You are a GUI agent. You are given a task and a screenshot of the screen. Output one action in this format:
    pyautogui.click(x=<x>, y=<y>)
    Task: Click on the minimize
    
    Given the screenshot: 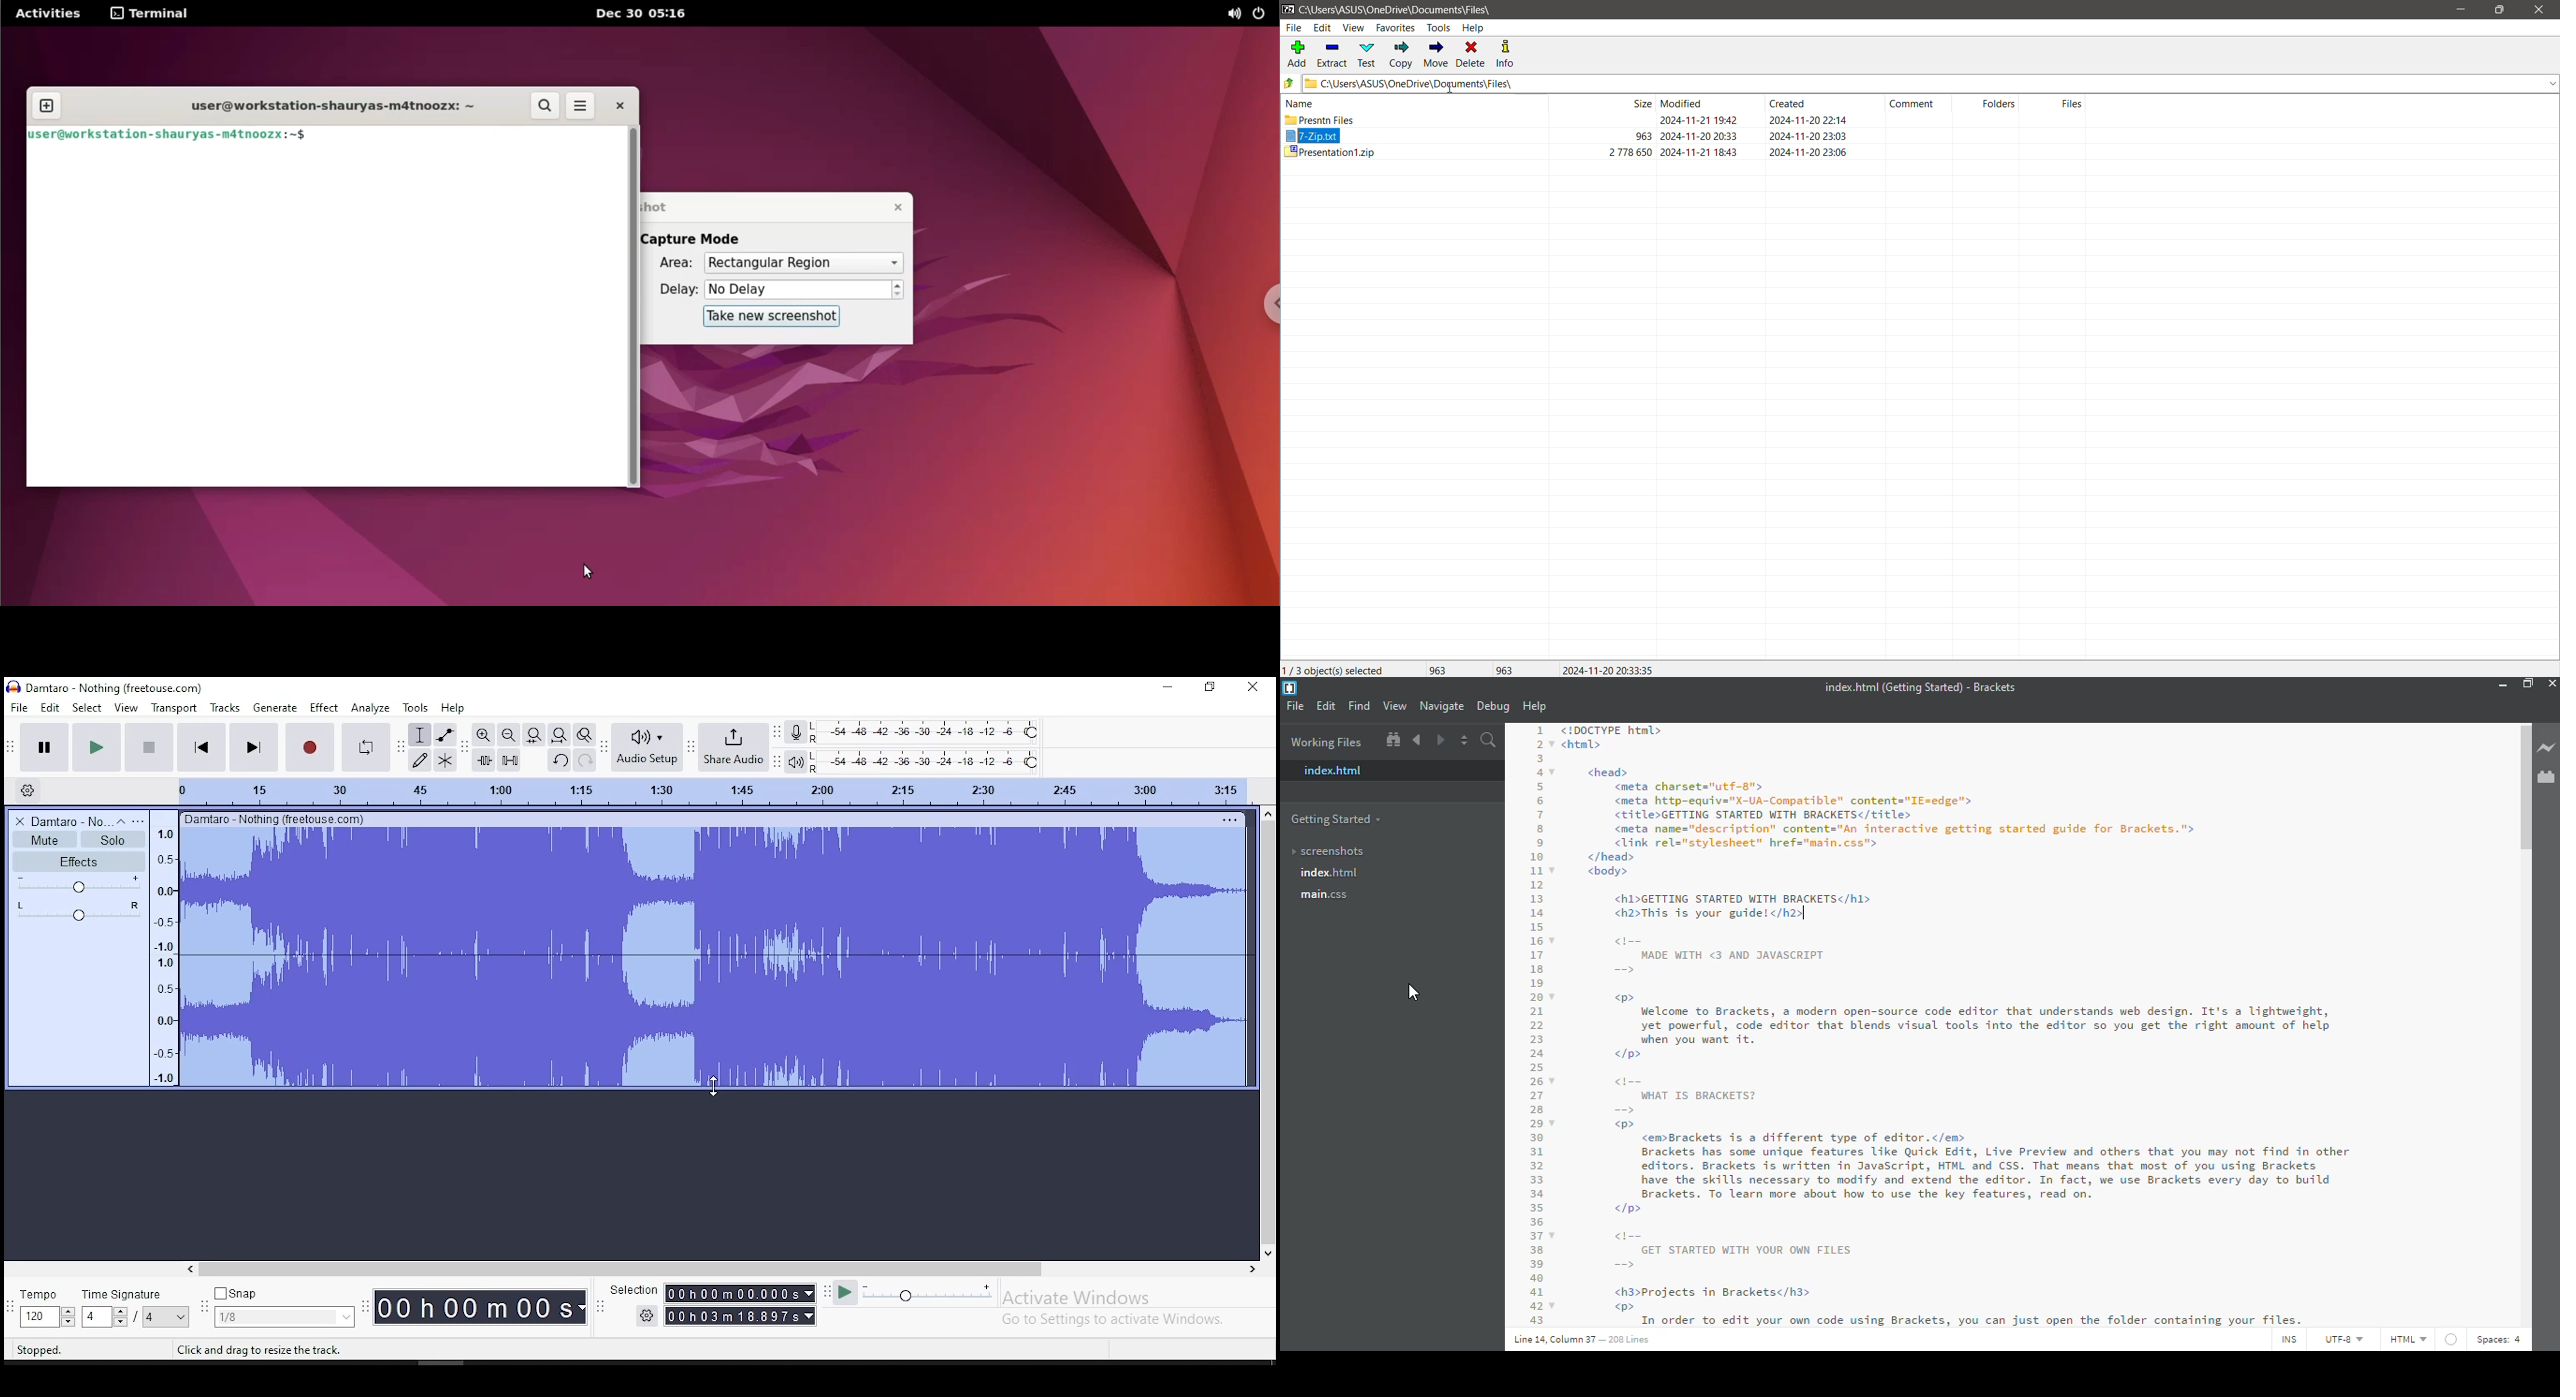 What is the action you would take?
    pyautogui.click(x=2501, y=686)
    